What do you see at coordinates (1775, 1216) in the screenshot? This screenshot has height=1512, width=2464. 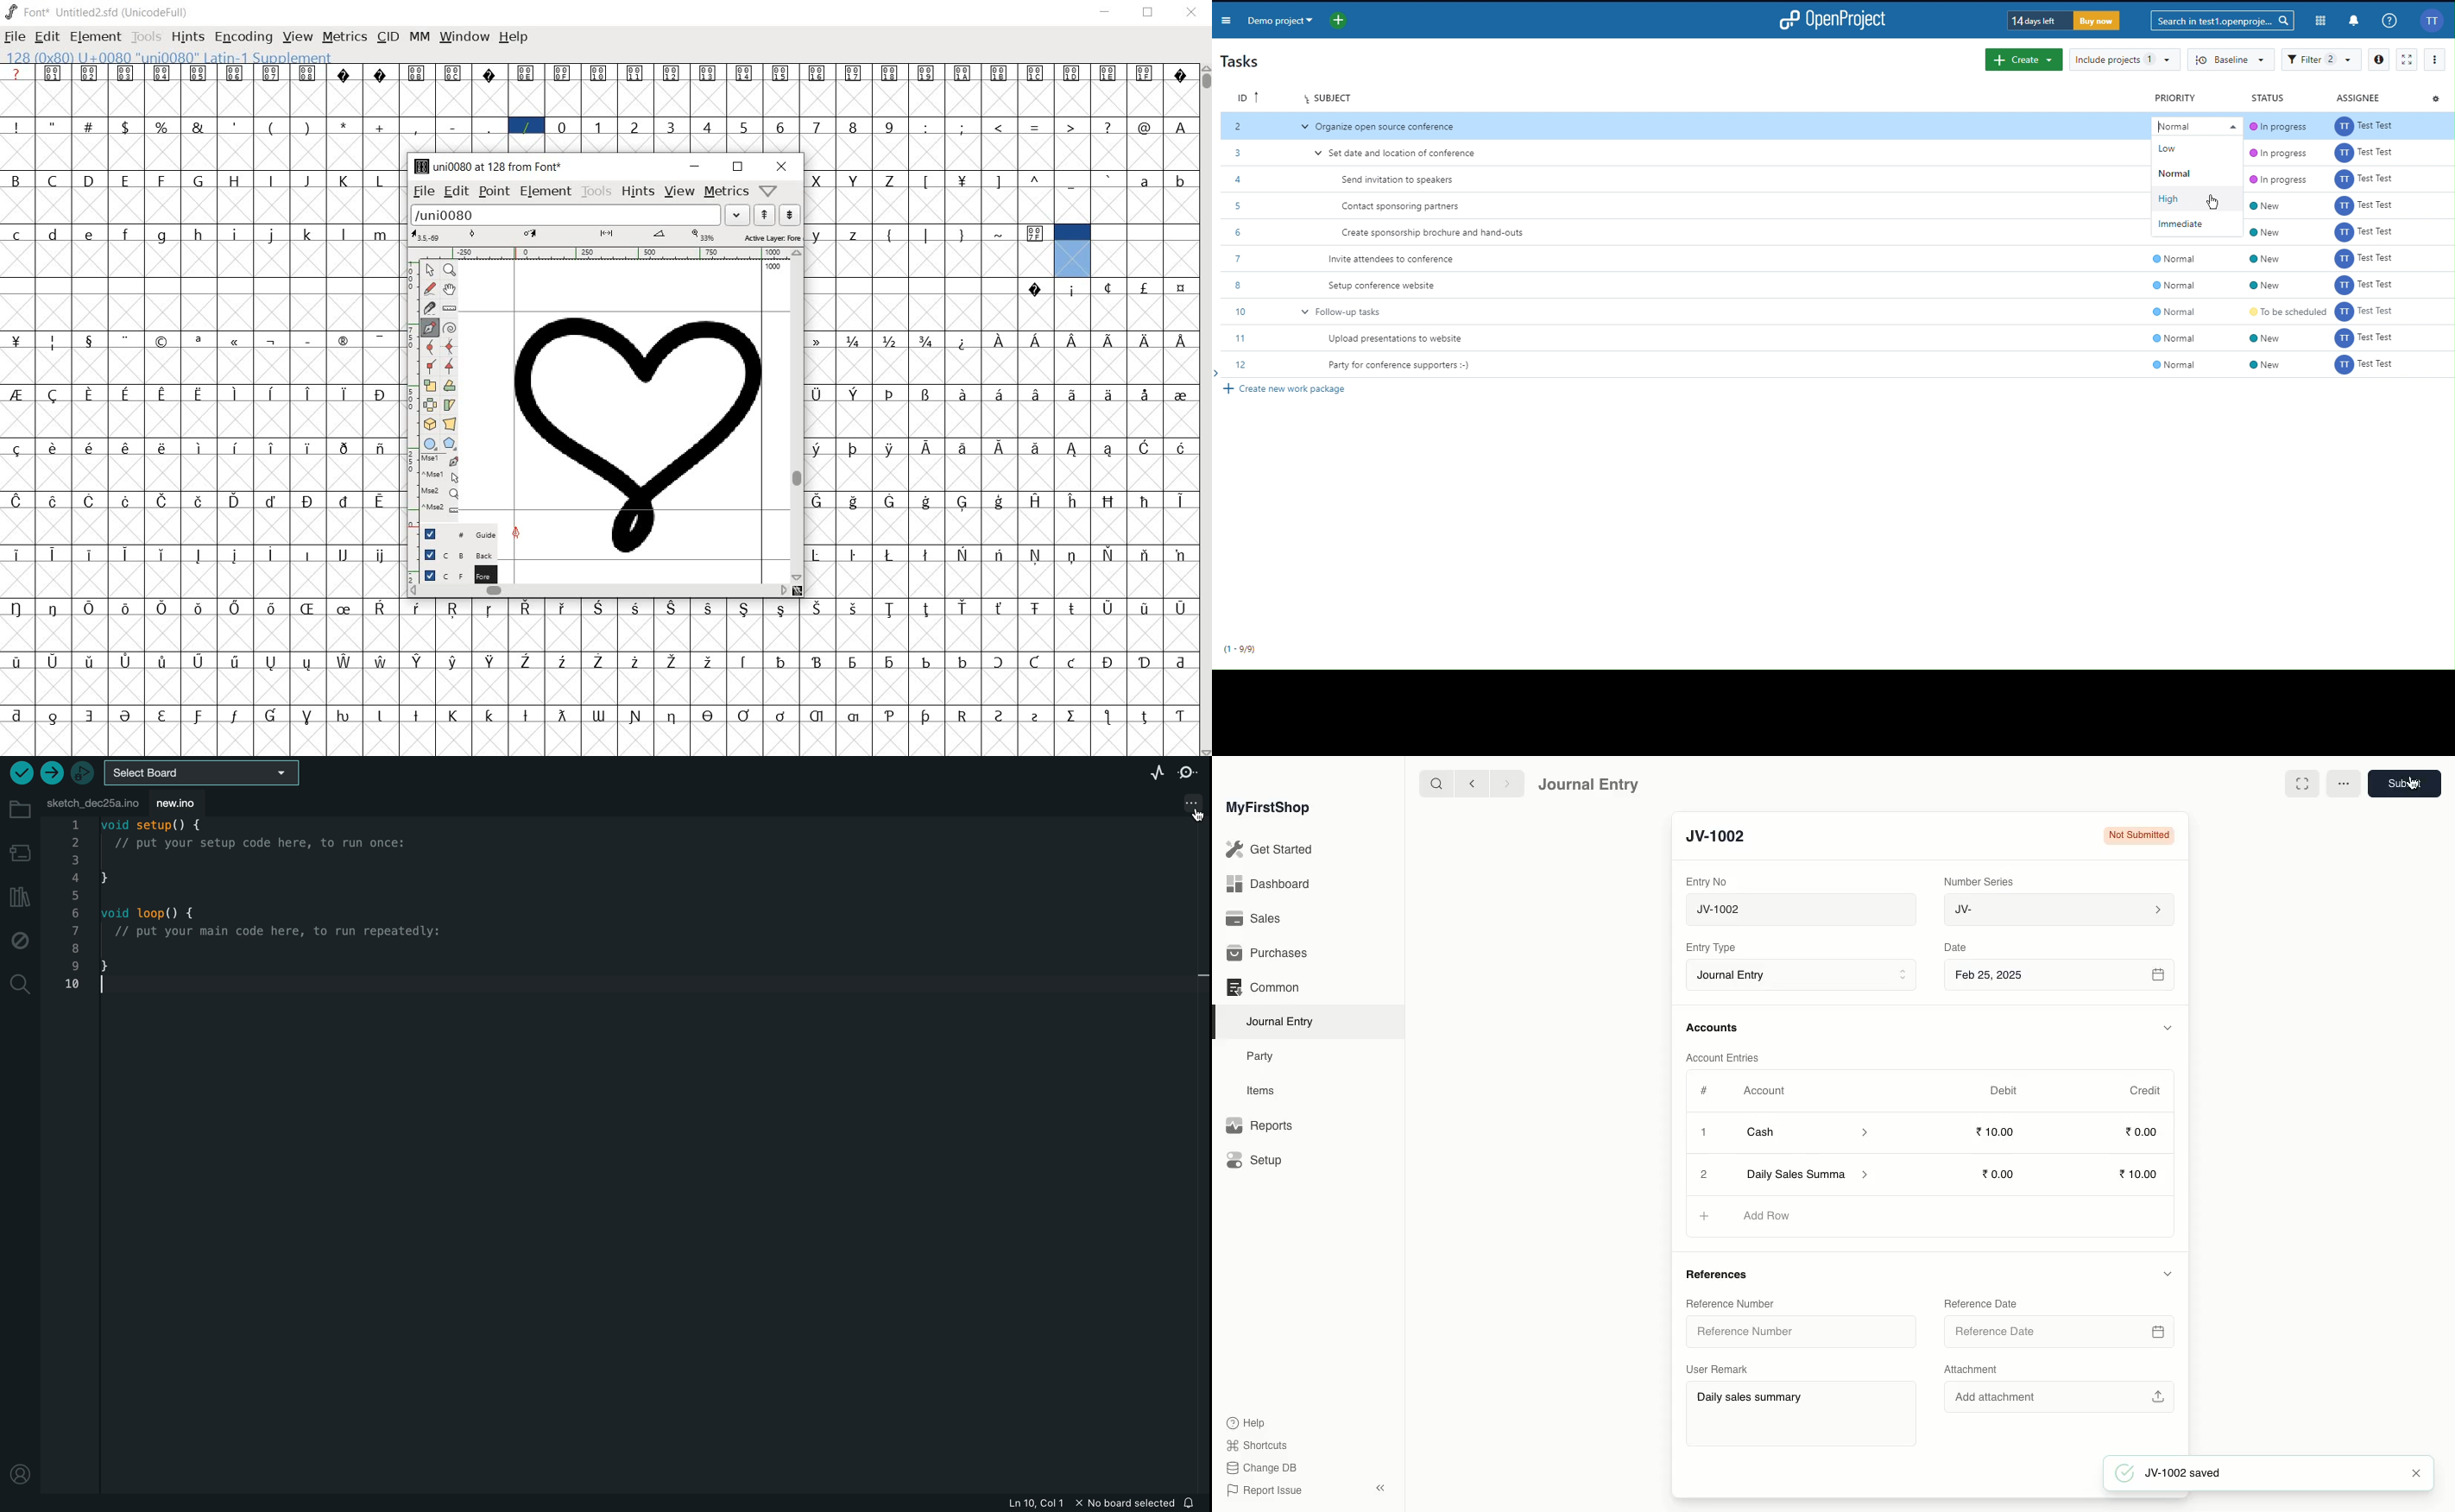 I see `INCOME` at bounding box center [1775, 1216].